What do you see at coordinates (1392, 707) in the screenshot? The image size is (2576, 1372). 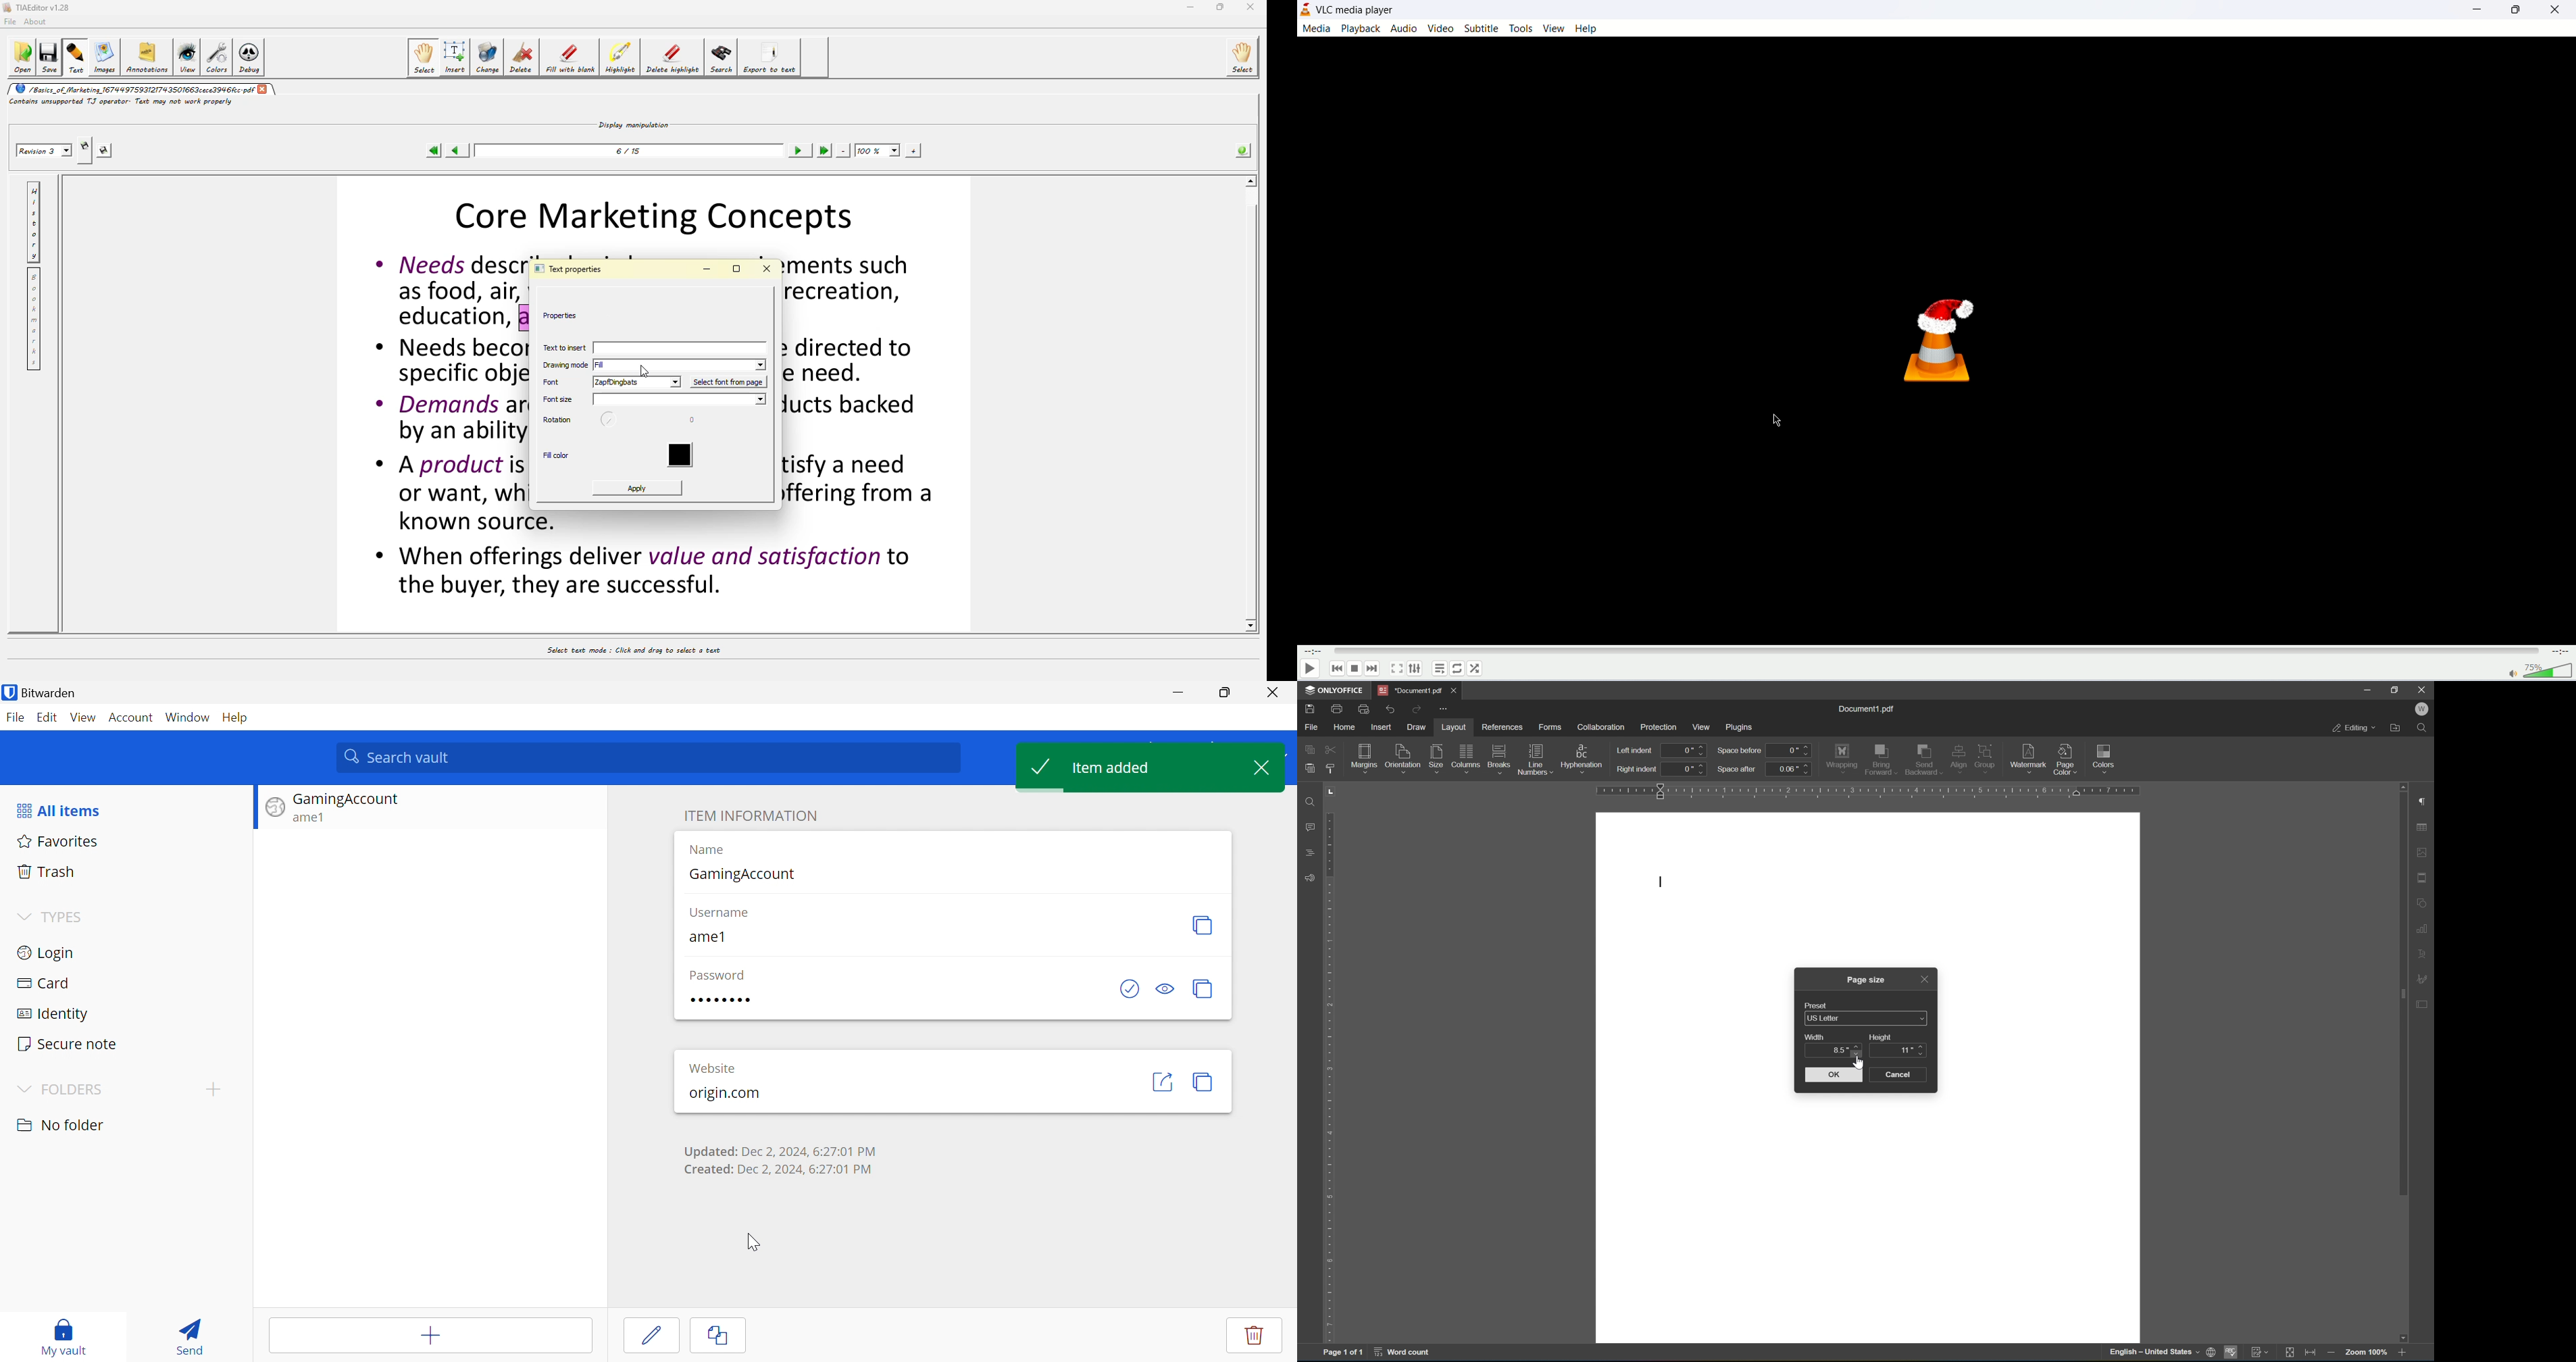 I see `undo` at bounding box center [1392, 707].